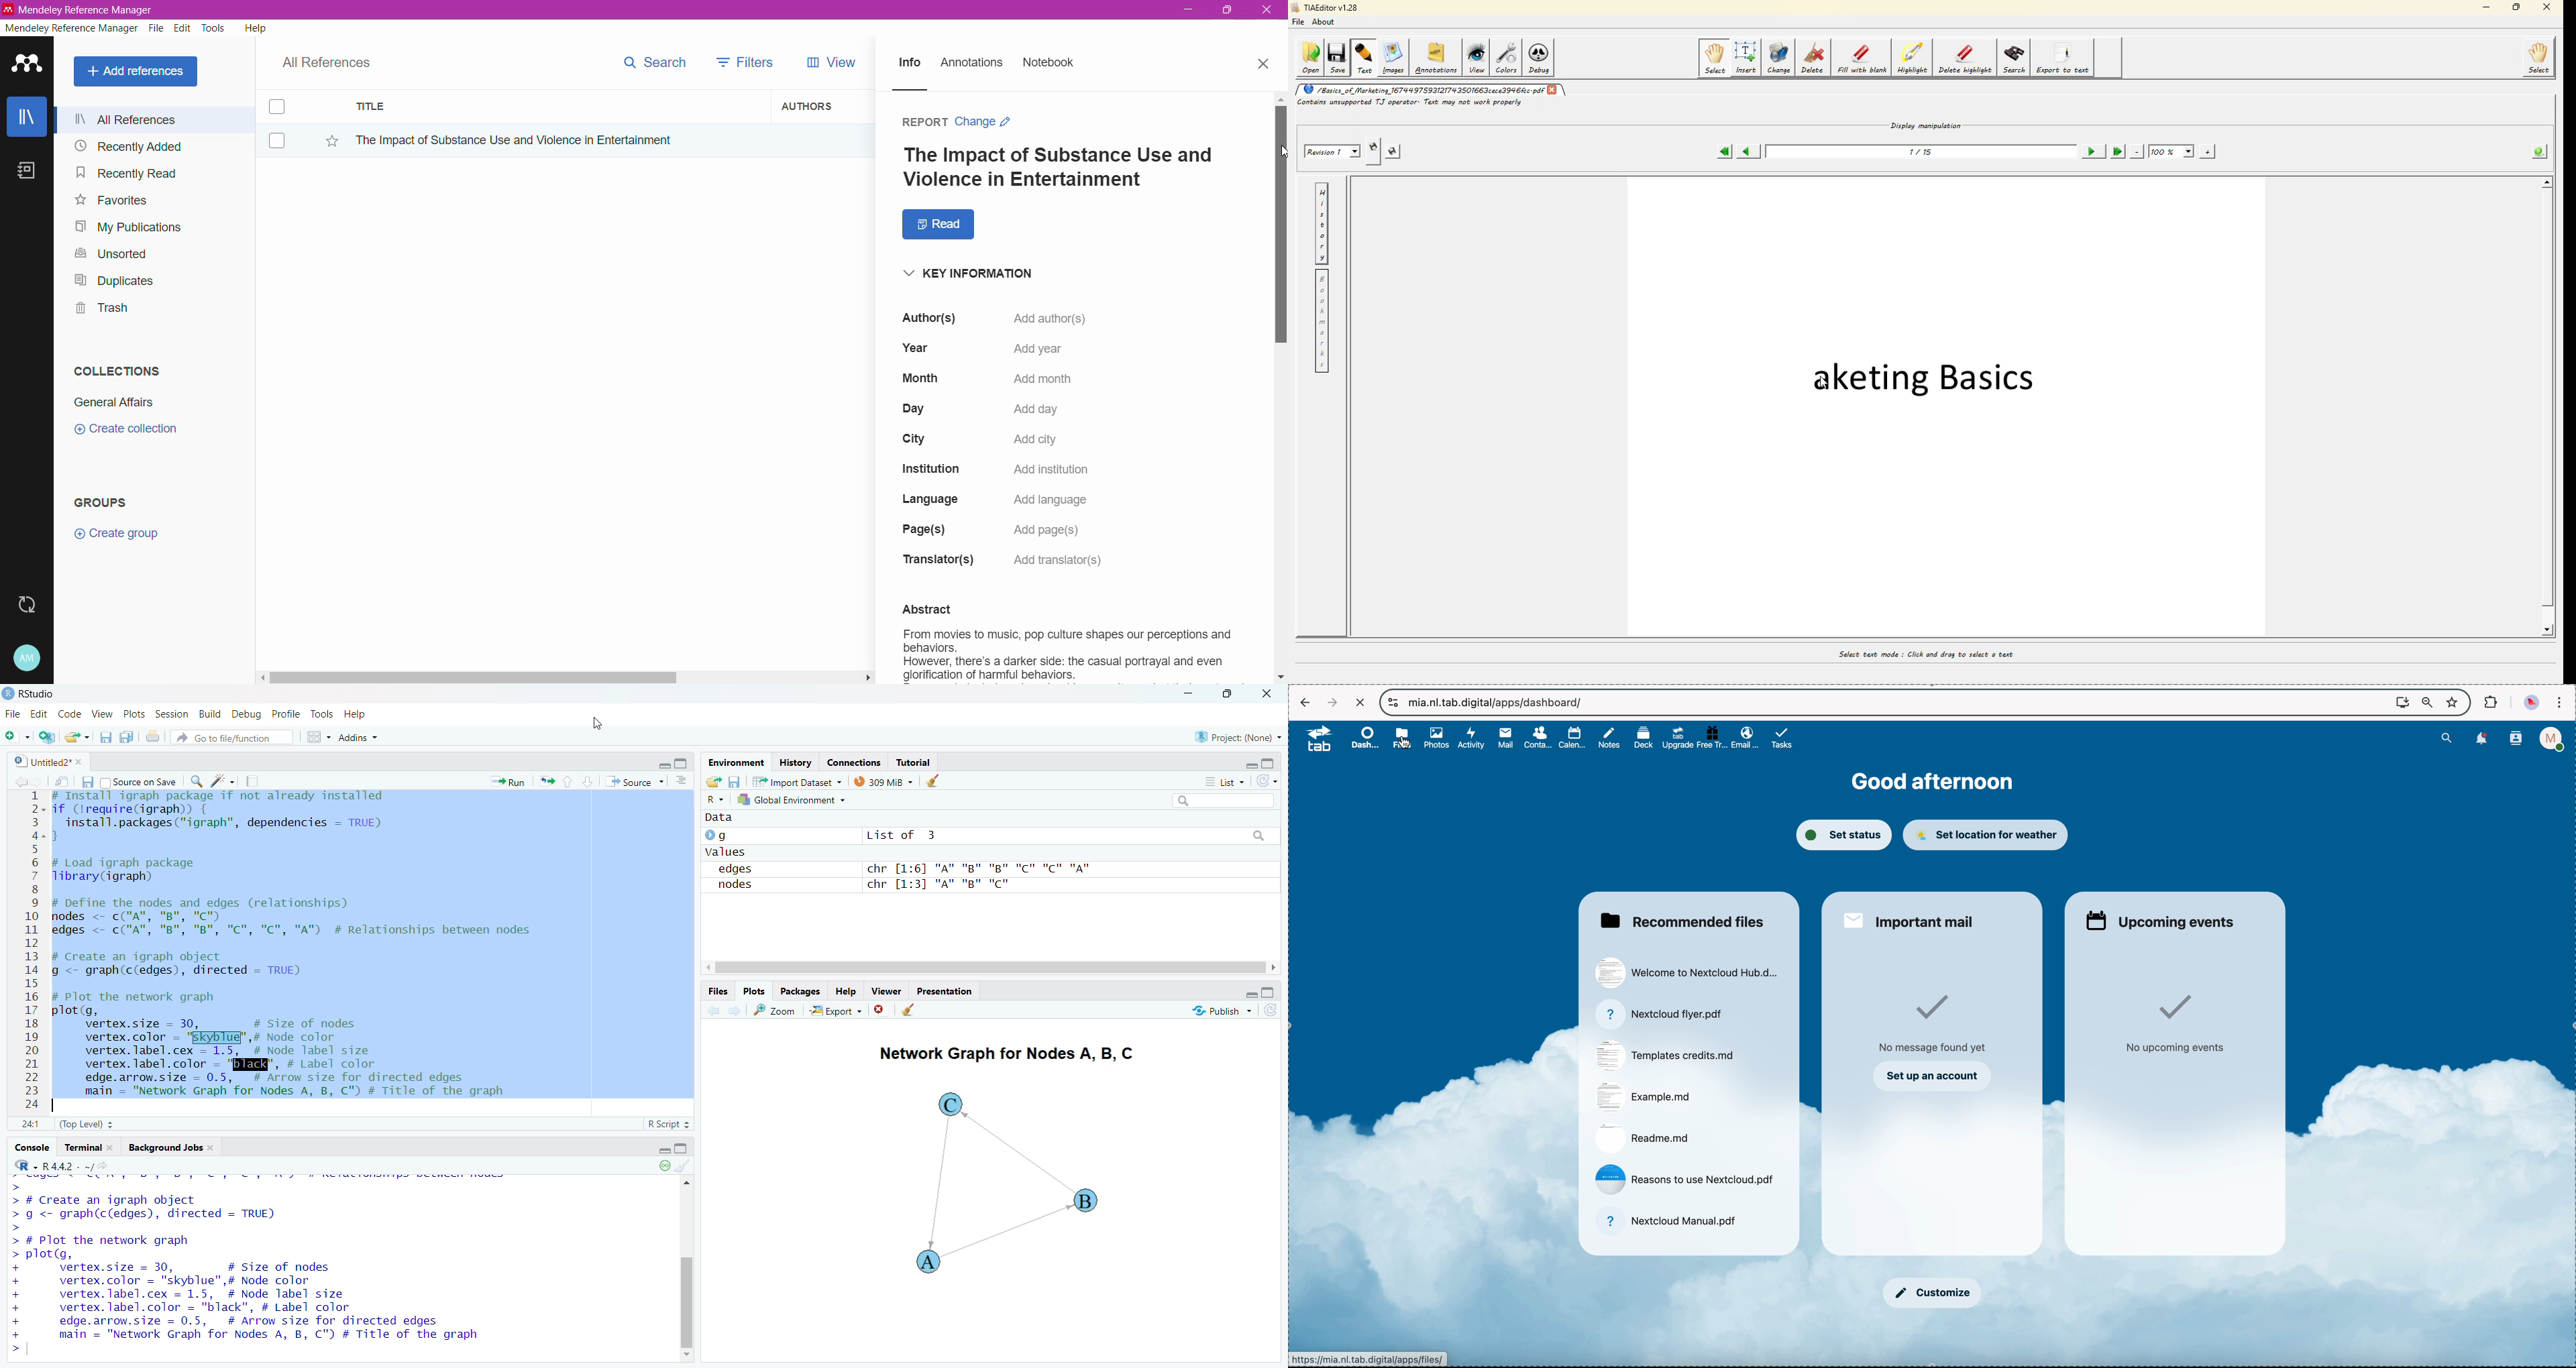 Image resolution: width=2576 pixels, height=1372 pixels. Describe the element at coordinates (990, 966) in the screenshot. I see `scroll bar` at that location.